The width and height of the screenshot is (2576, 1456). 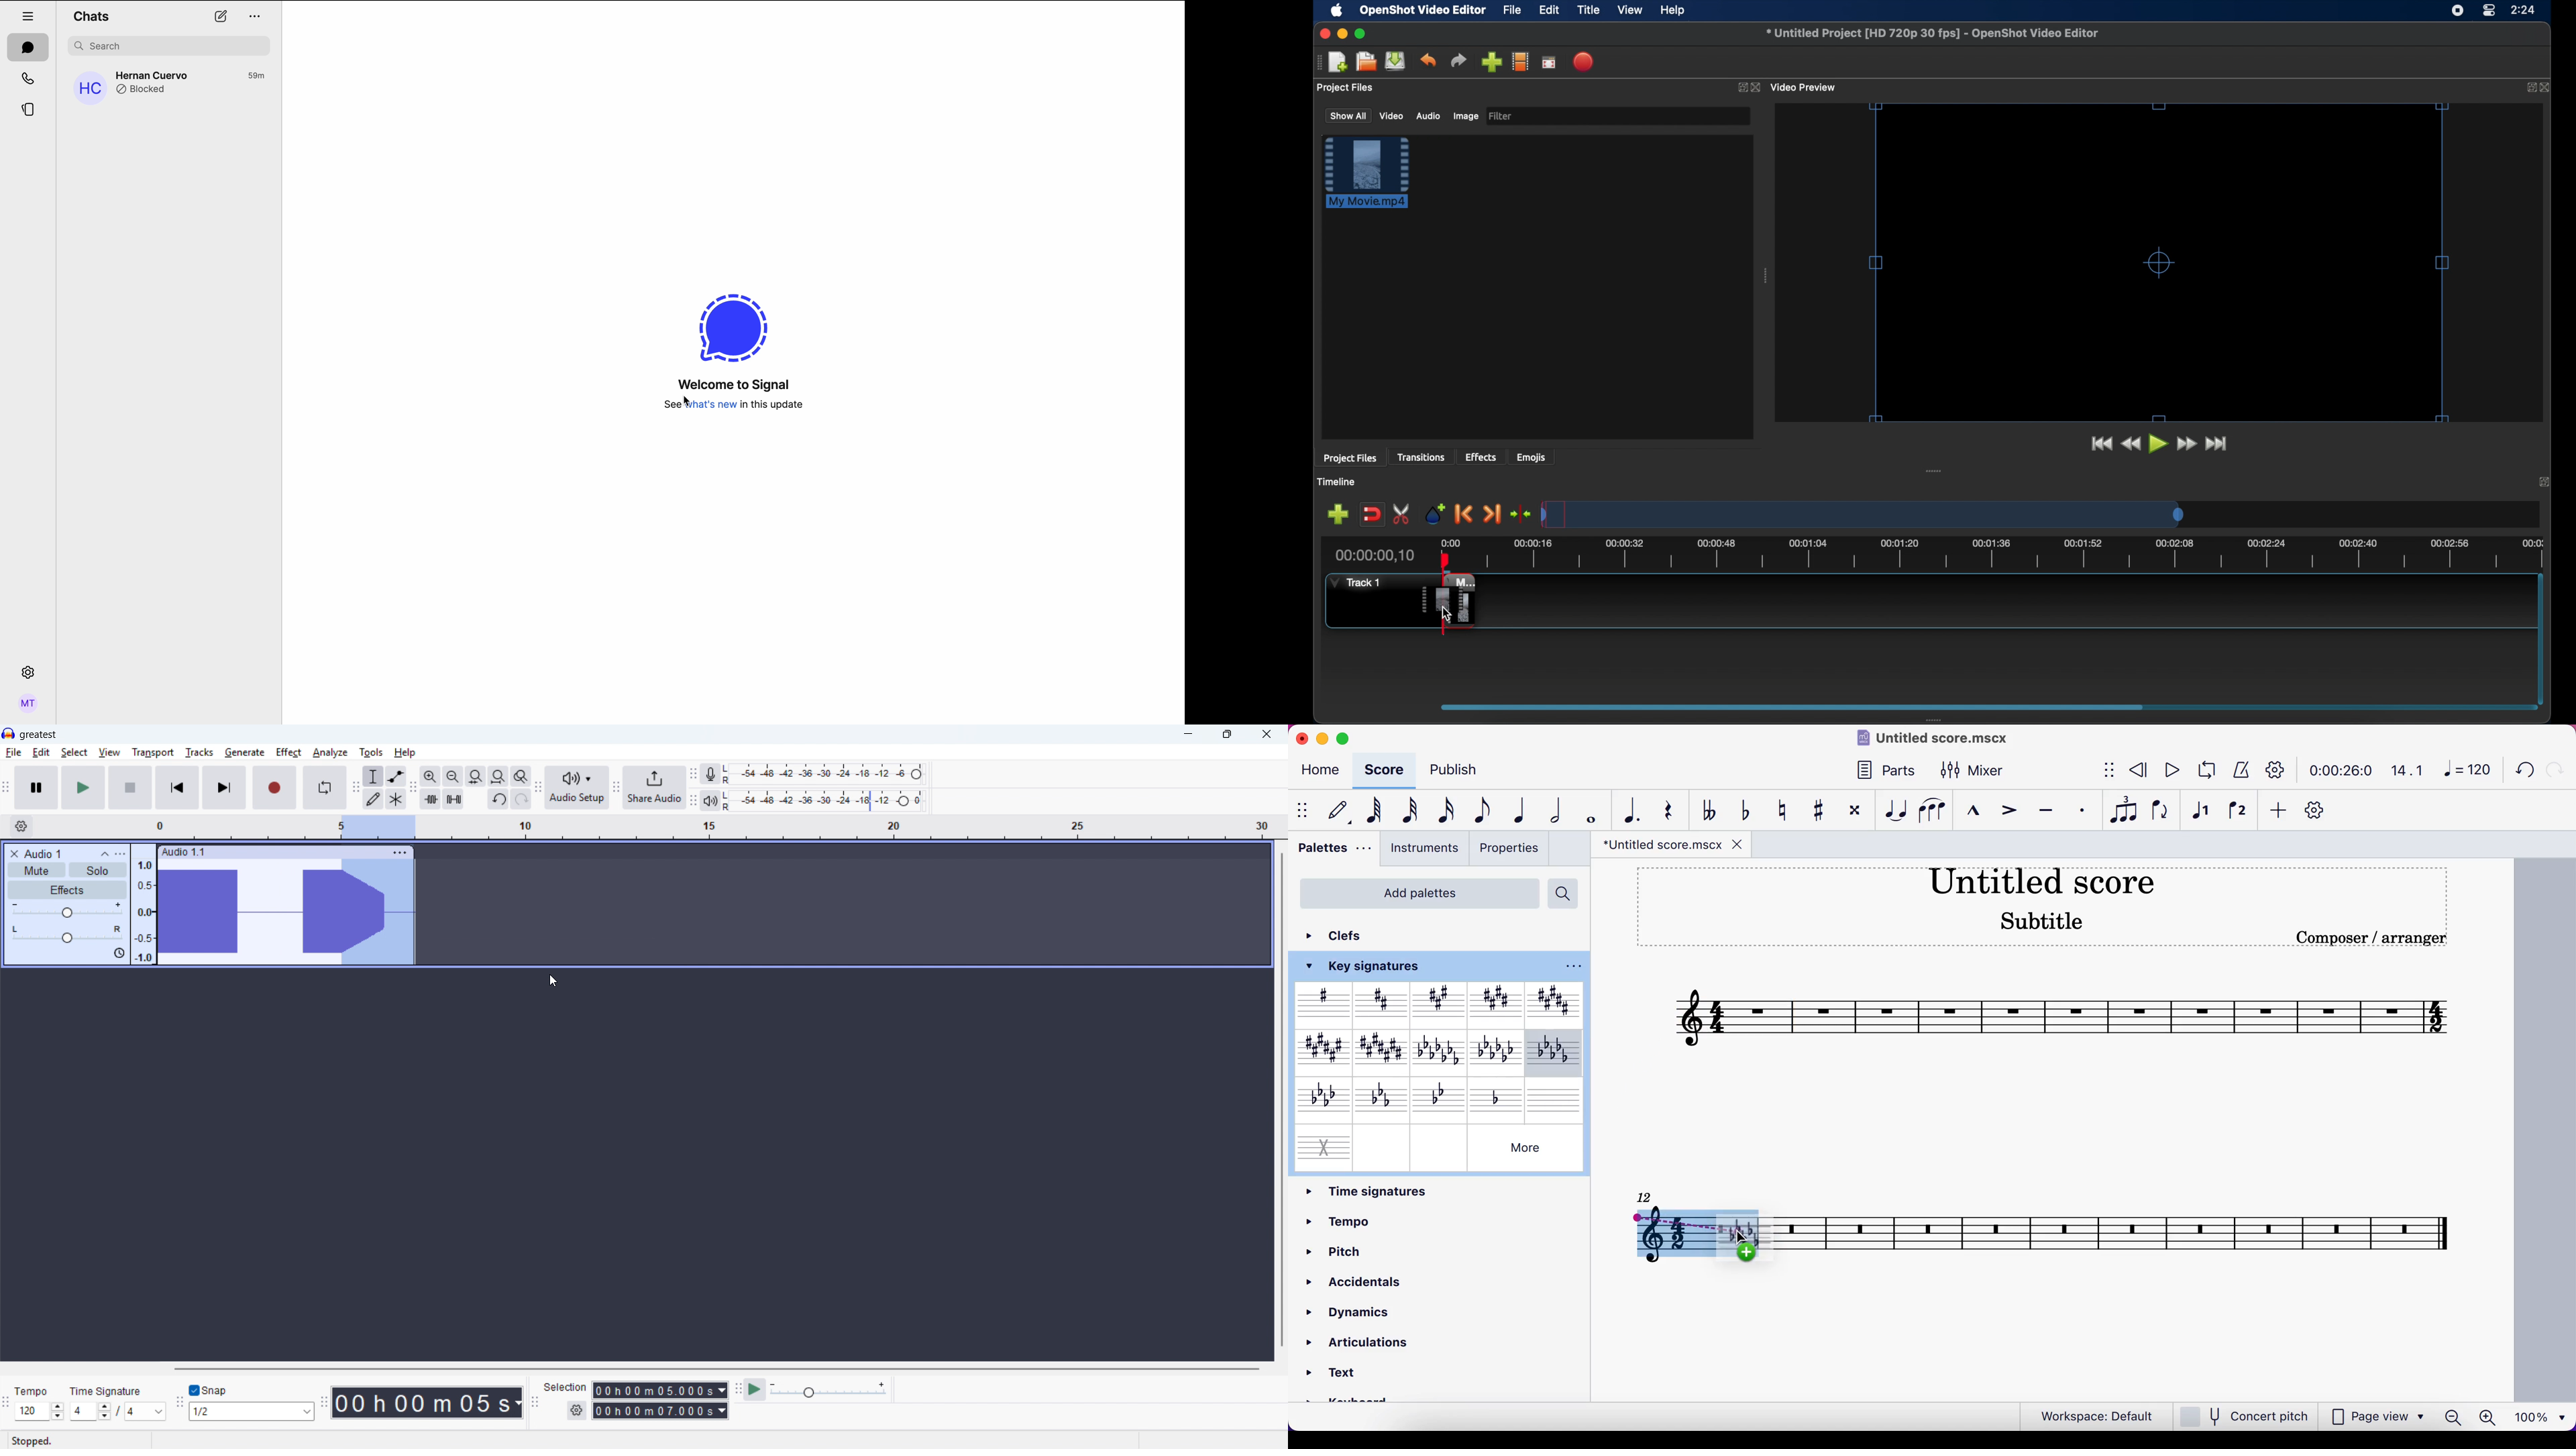 I want to click on A major, so click(x=1439, y=1004).